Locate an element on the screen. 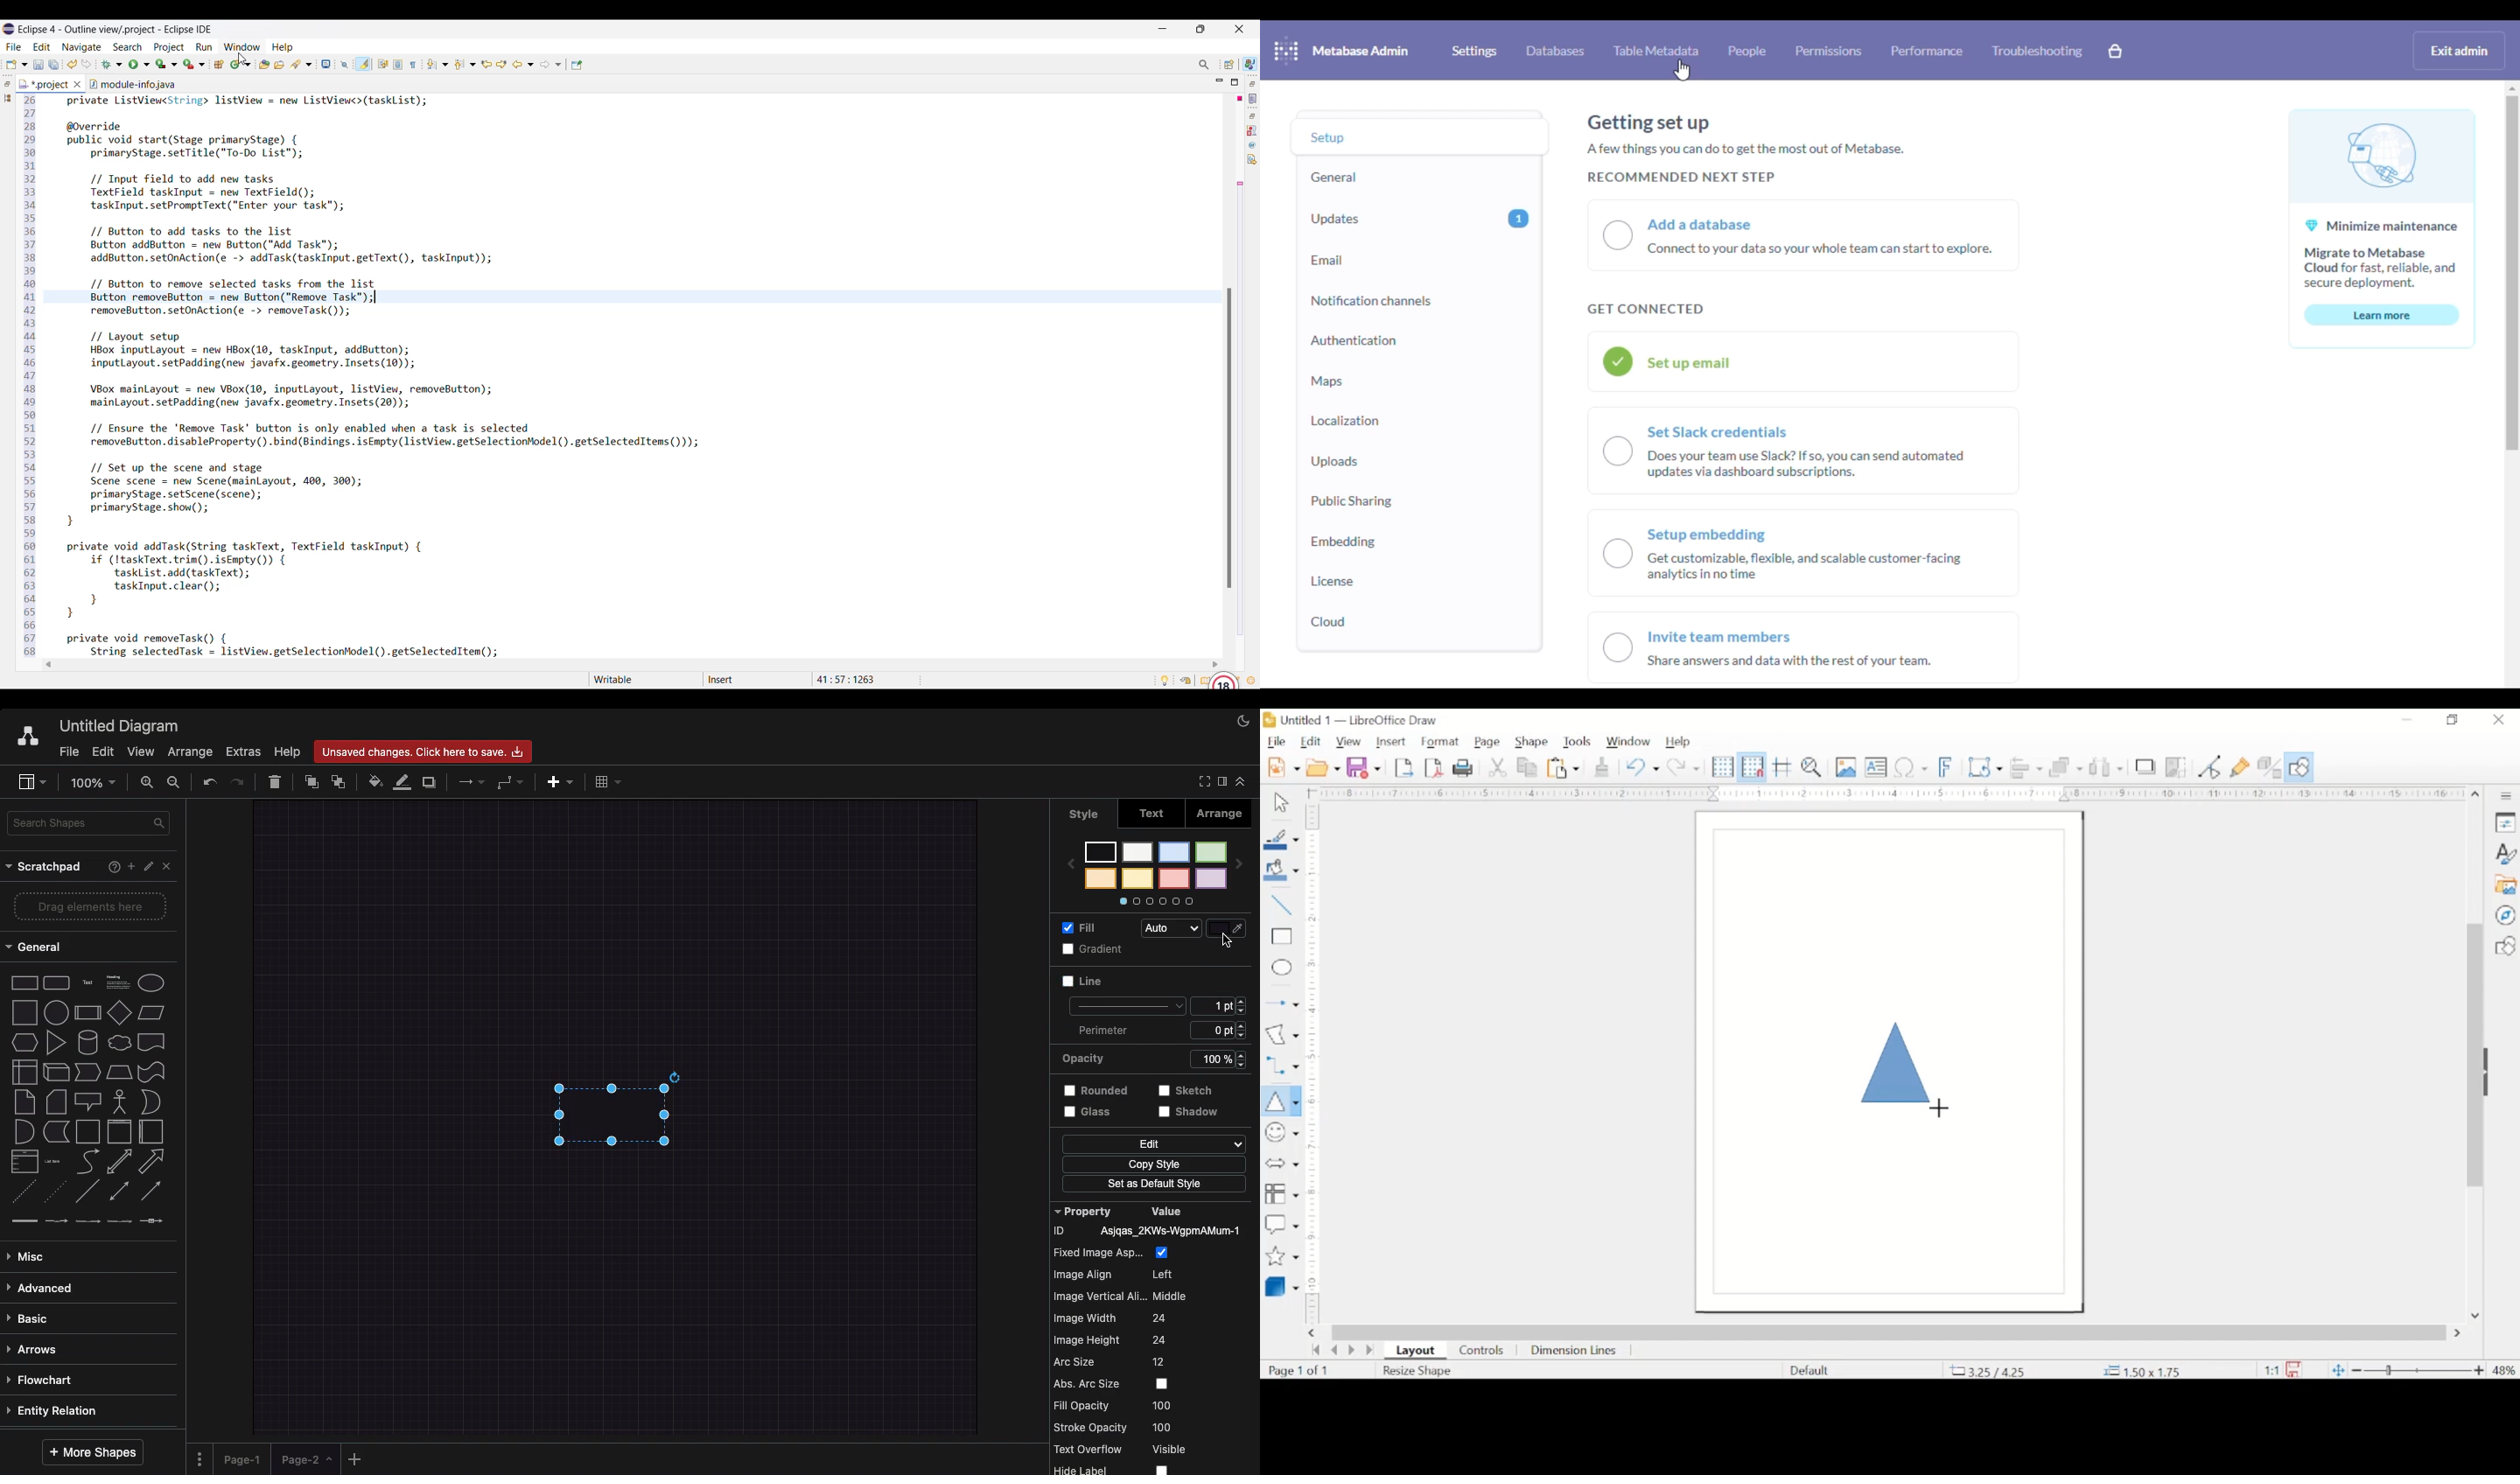 This screenshot has width=2520, height=1484. copy is located at coordinates (1528, 768).